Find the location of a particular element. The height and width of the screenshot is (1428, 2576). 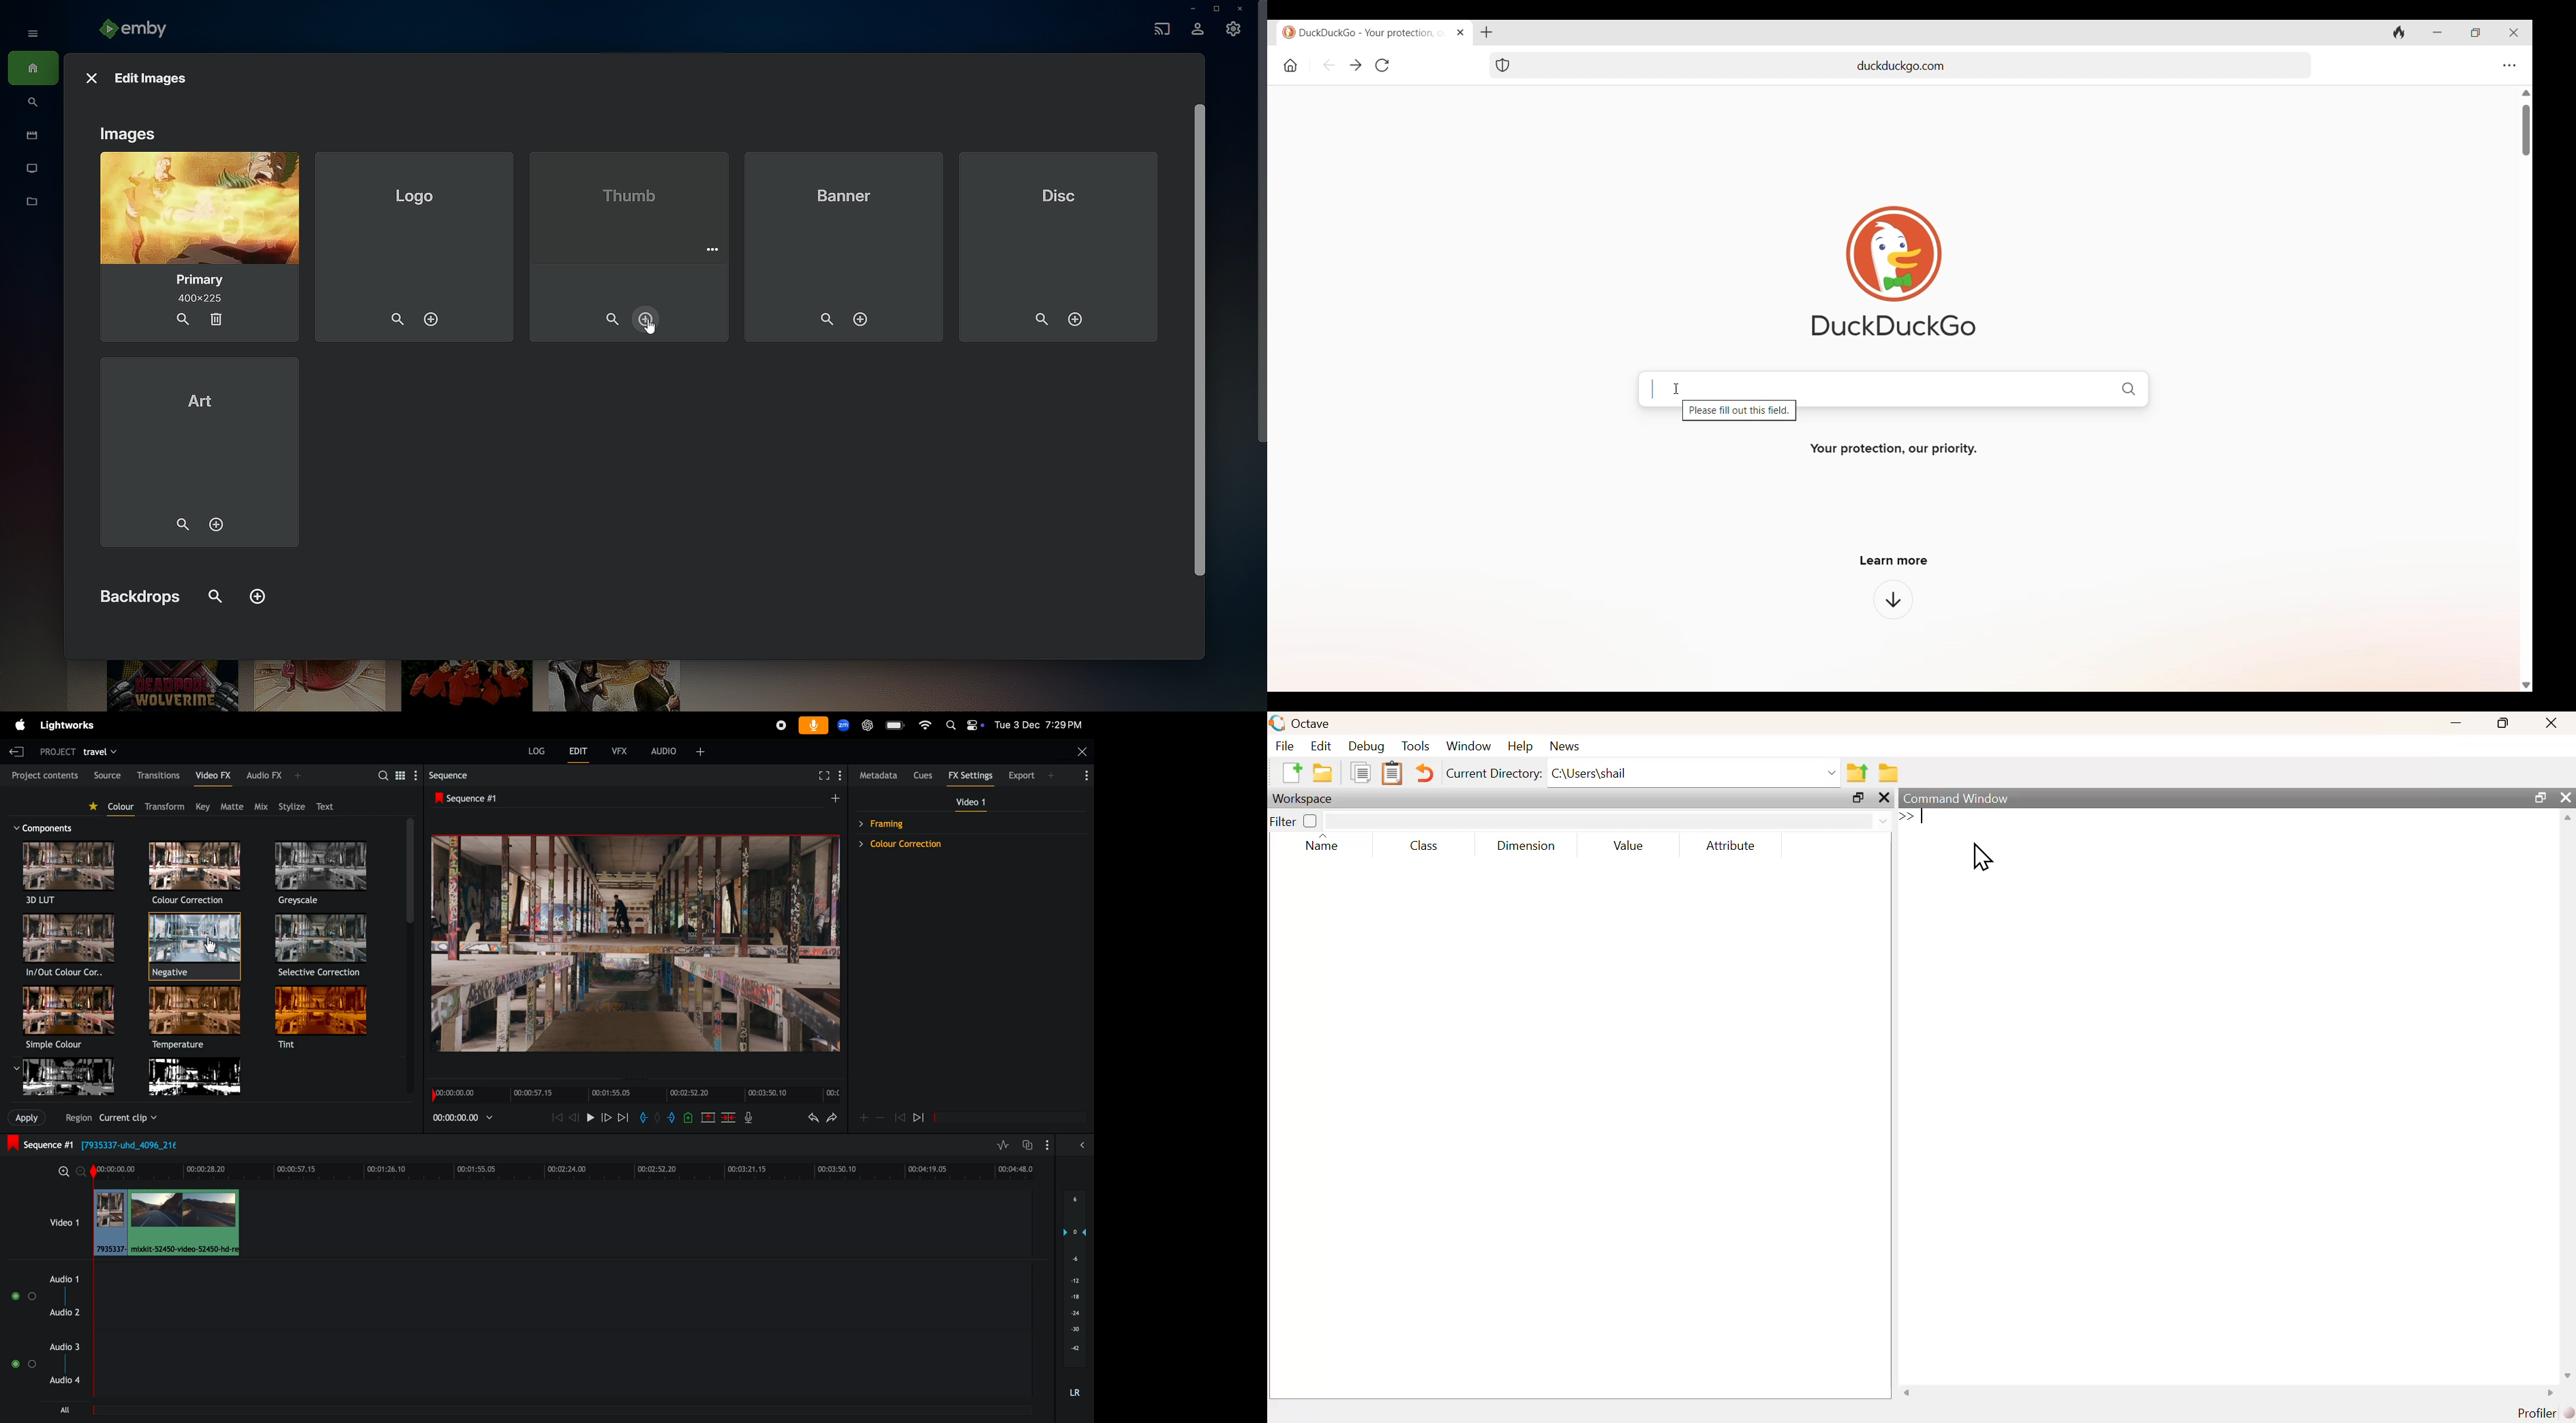

cues is located at coordinates (926, 774).